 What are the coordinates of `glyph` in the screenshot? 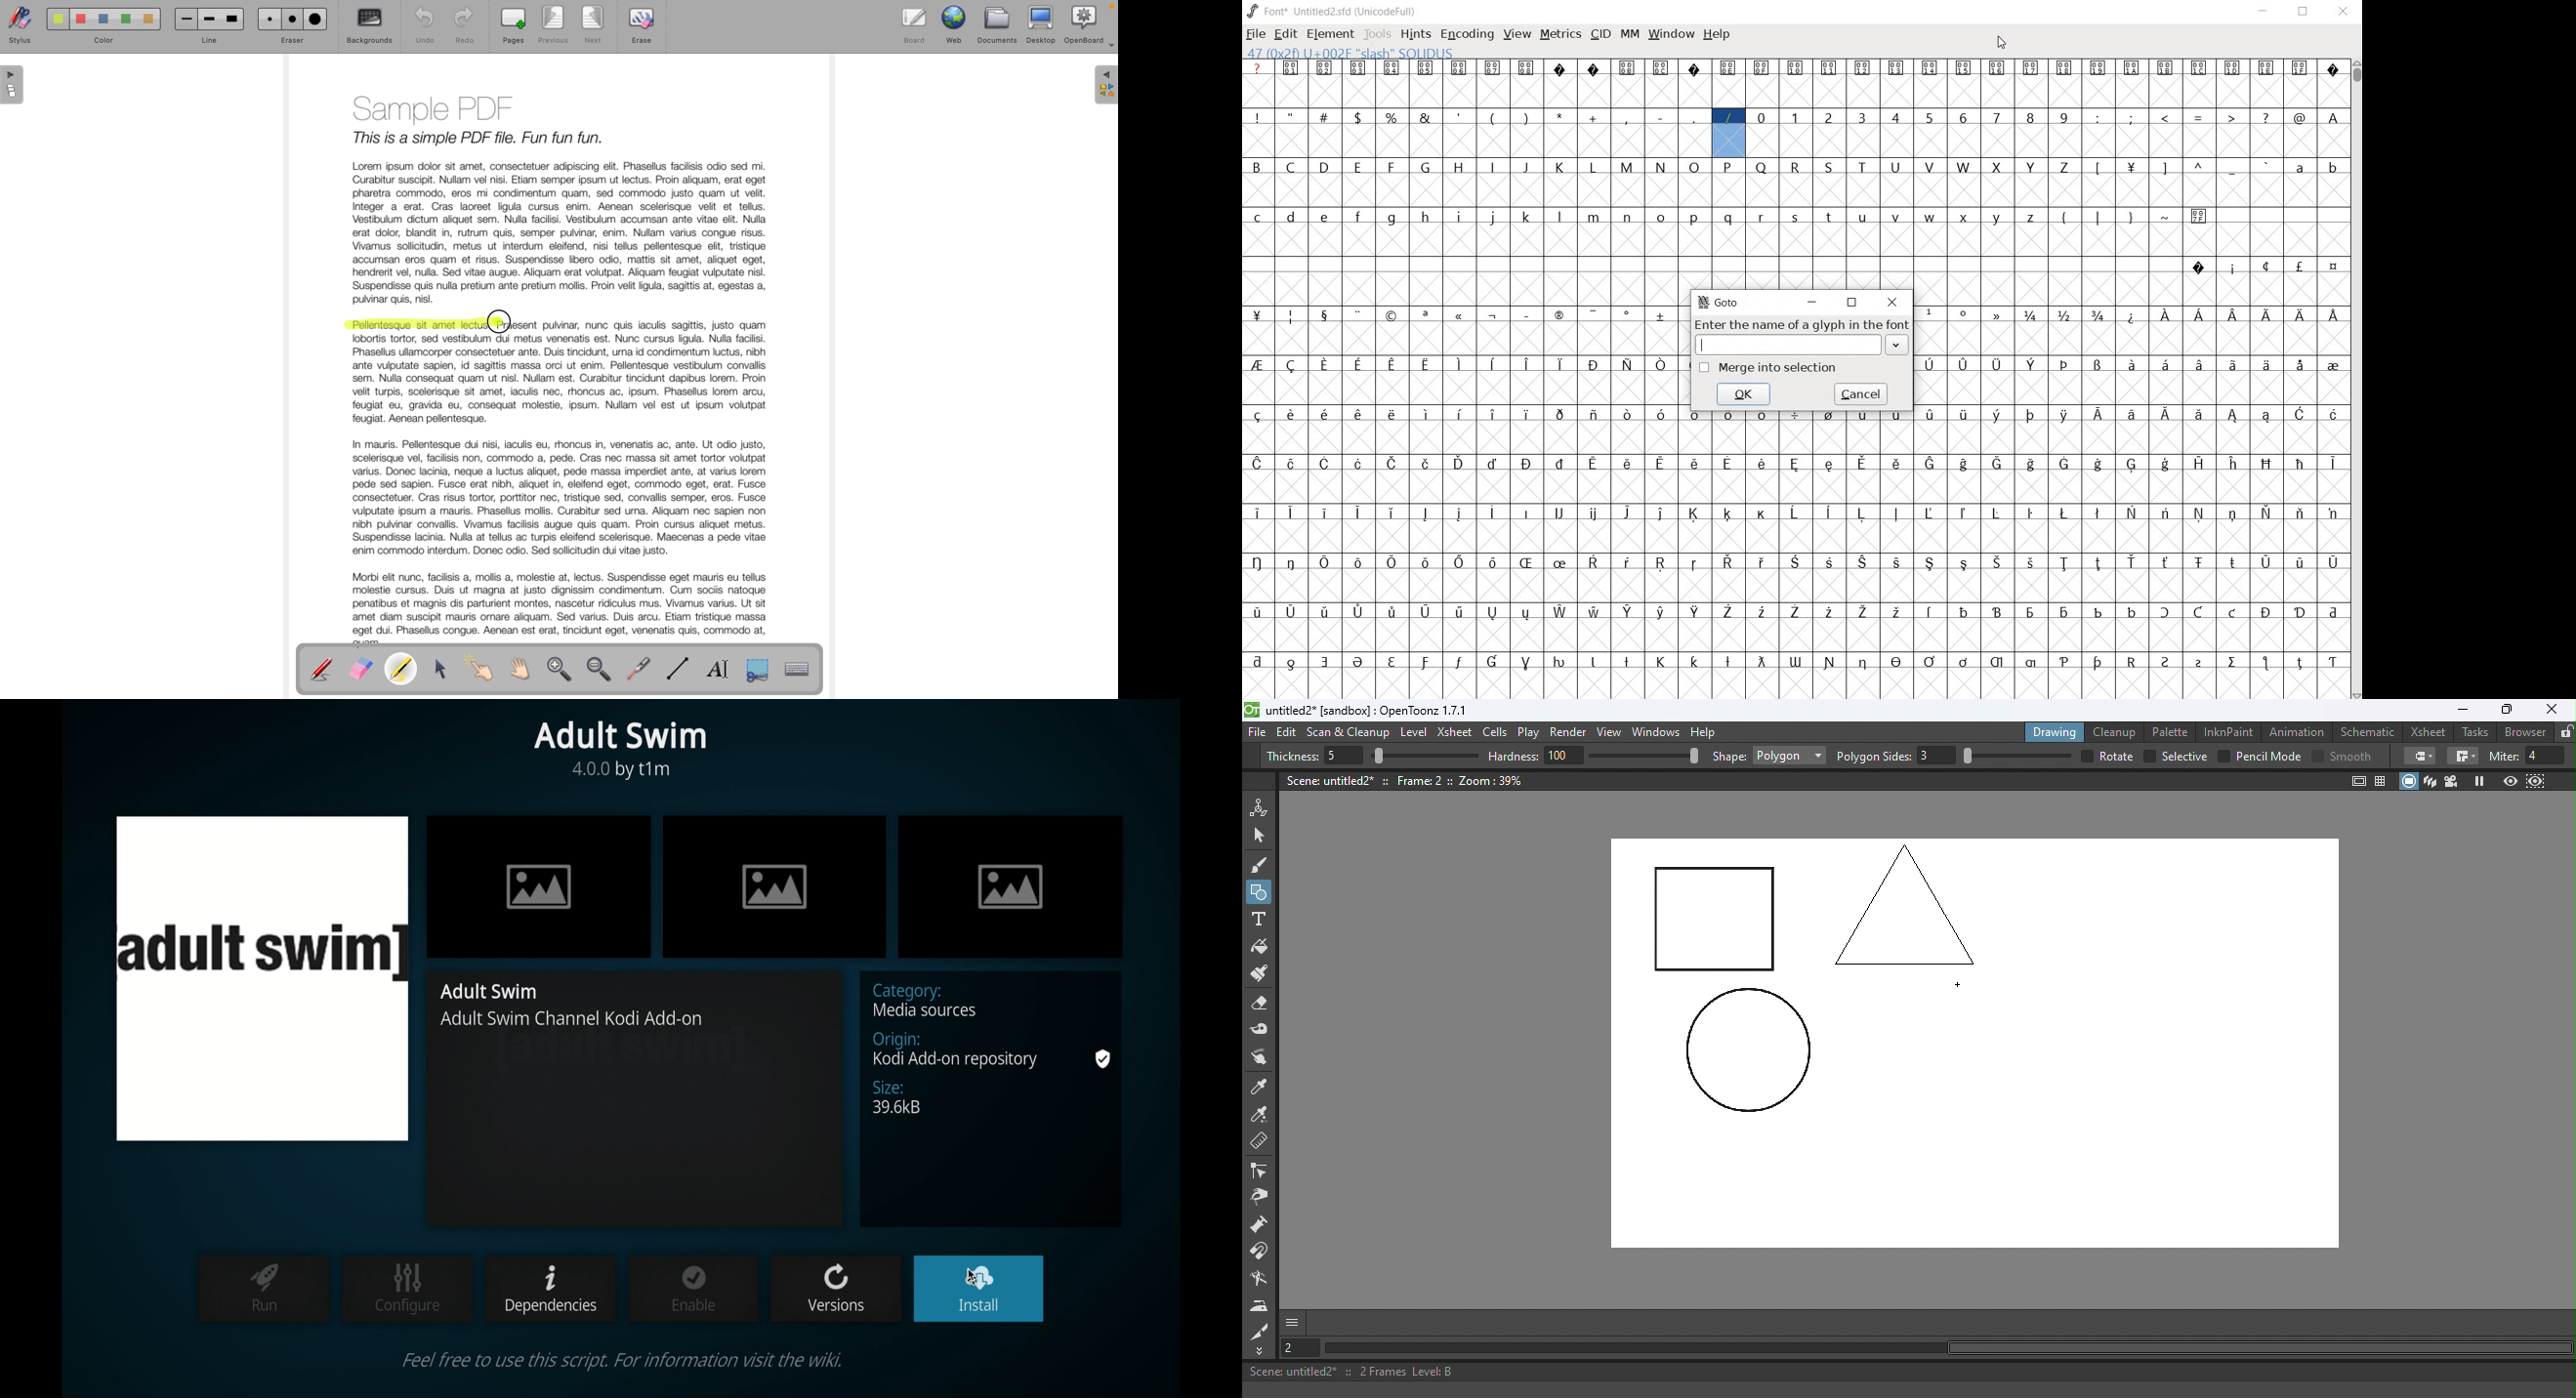 It's located at (1997, 315).